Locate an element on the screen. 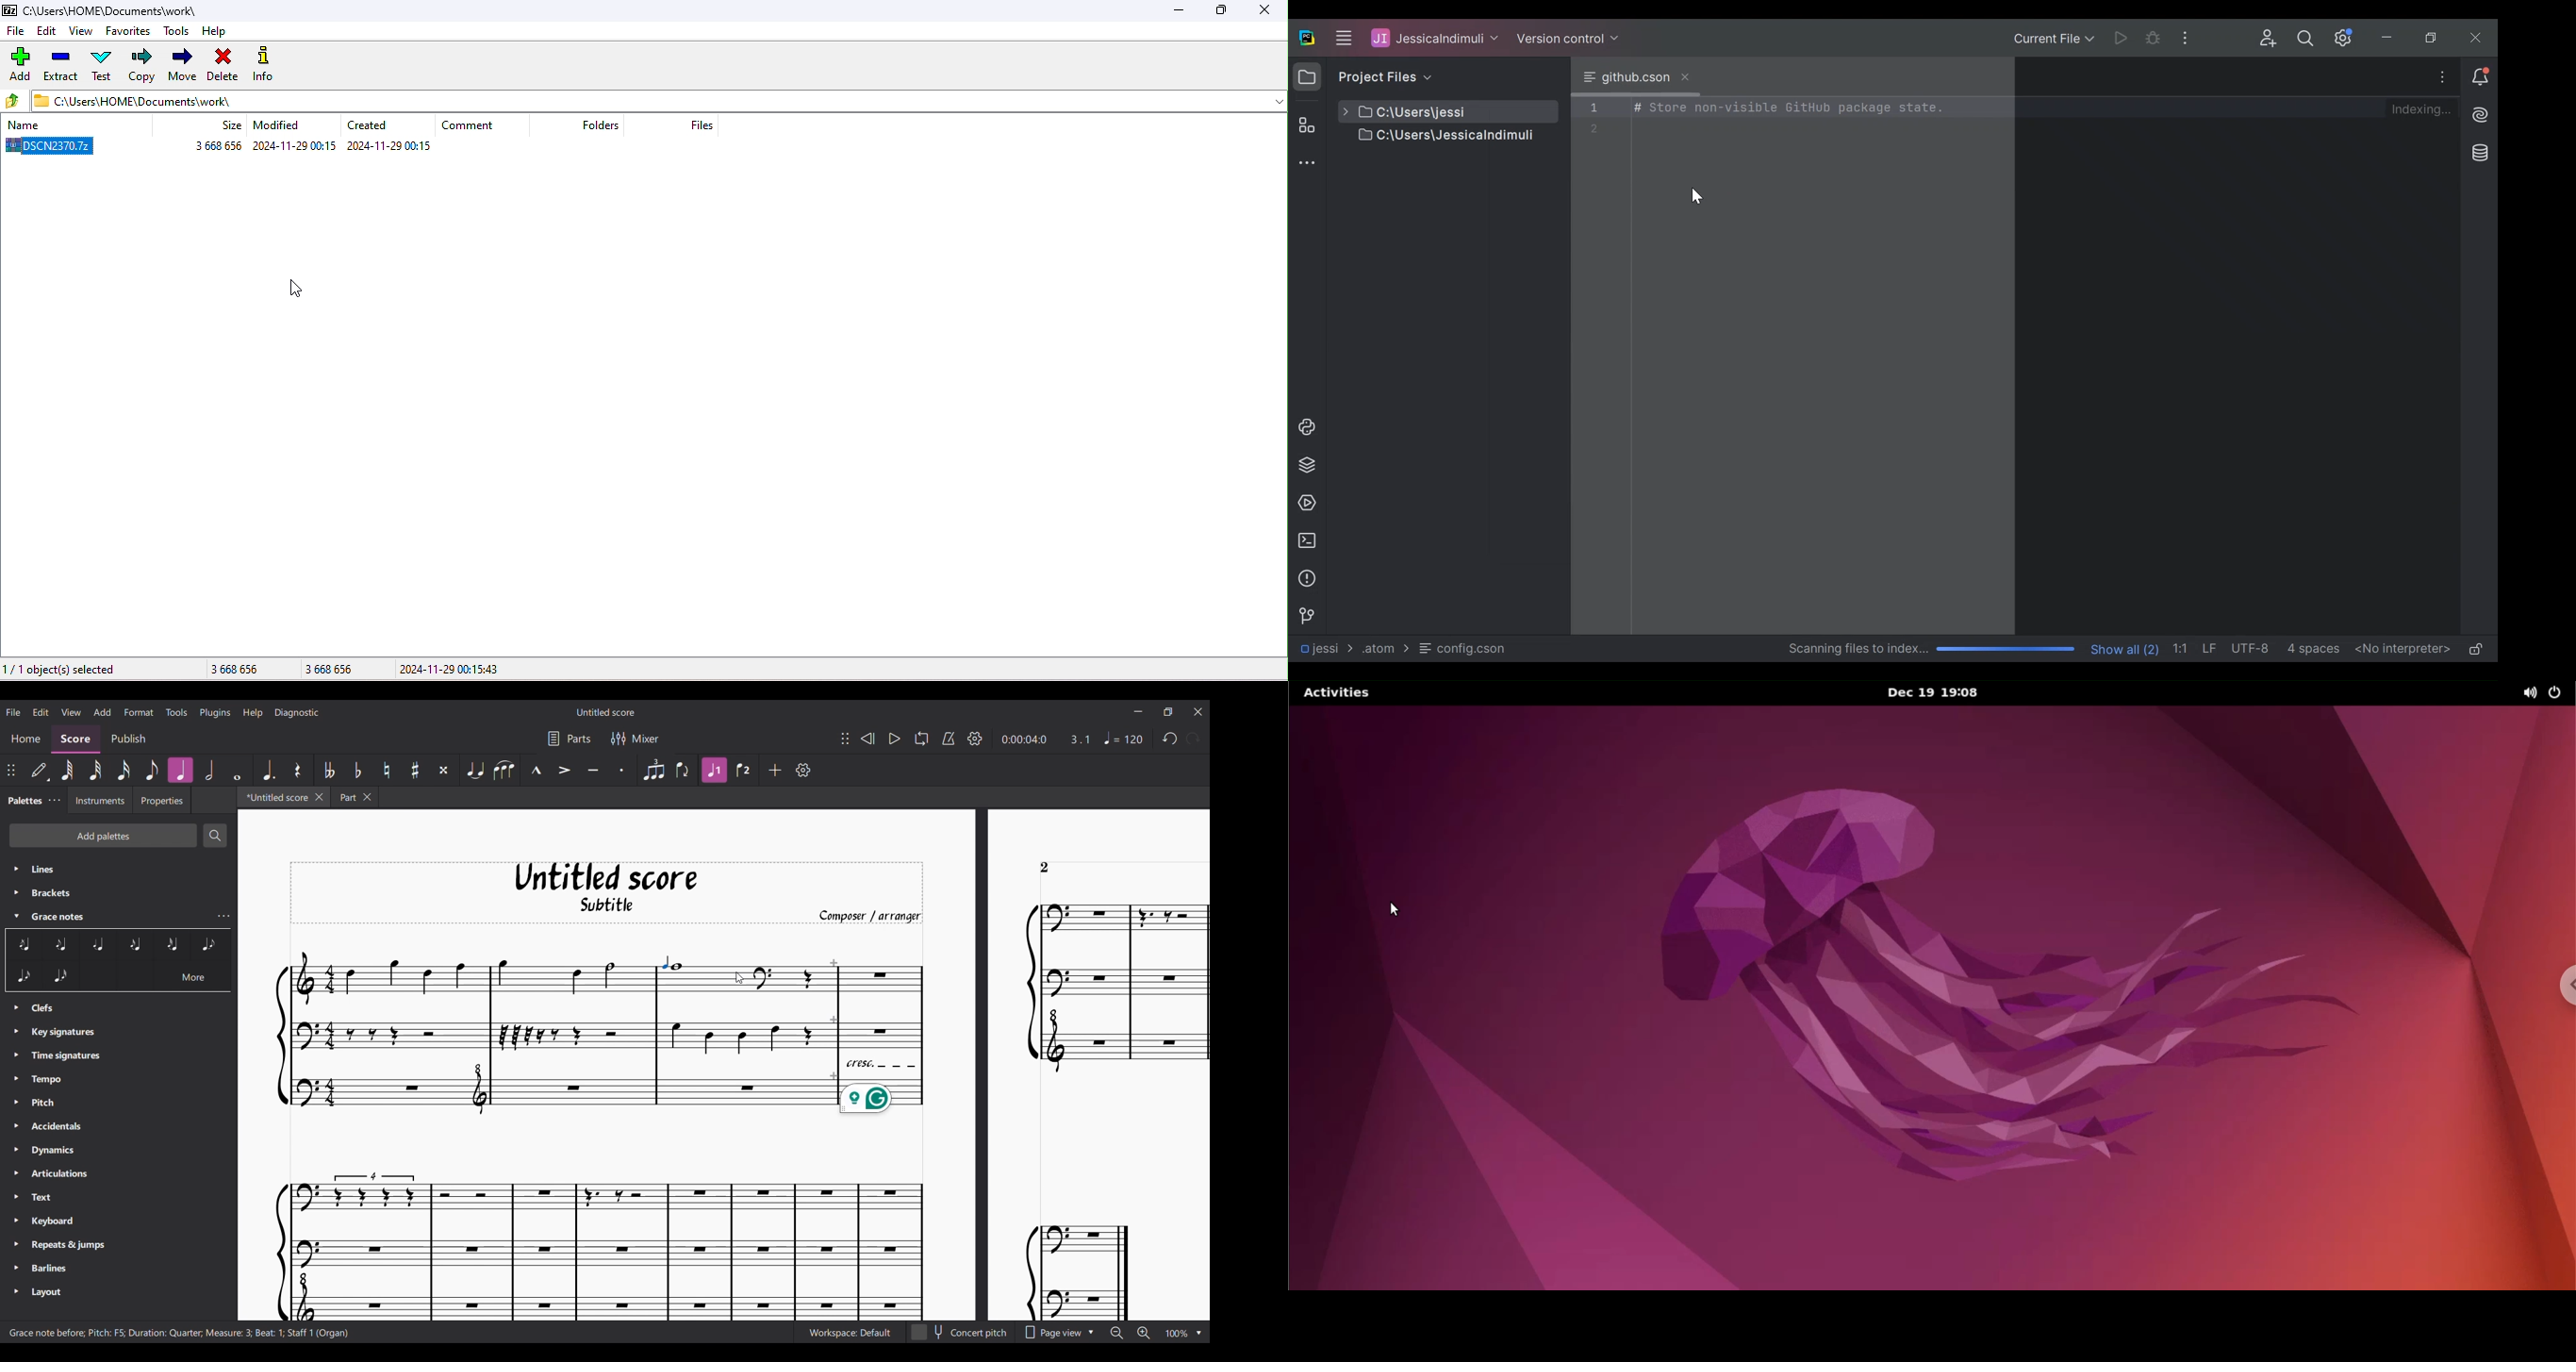 Image resolution: width=2576 pixels, height=1372 pixels. favorites is located at coordinates (129, 31).